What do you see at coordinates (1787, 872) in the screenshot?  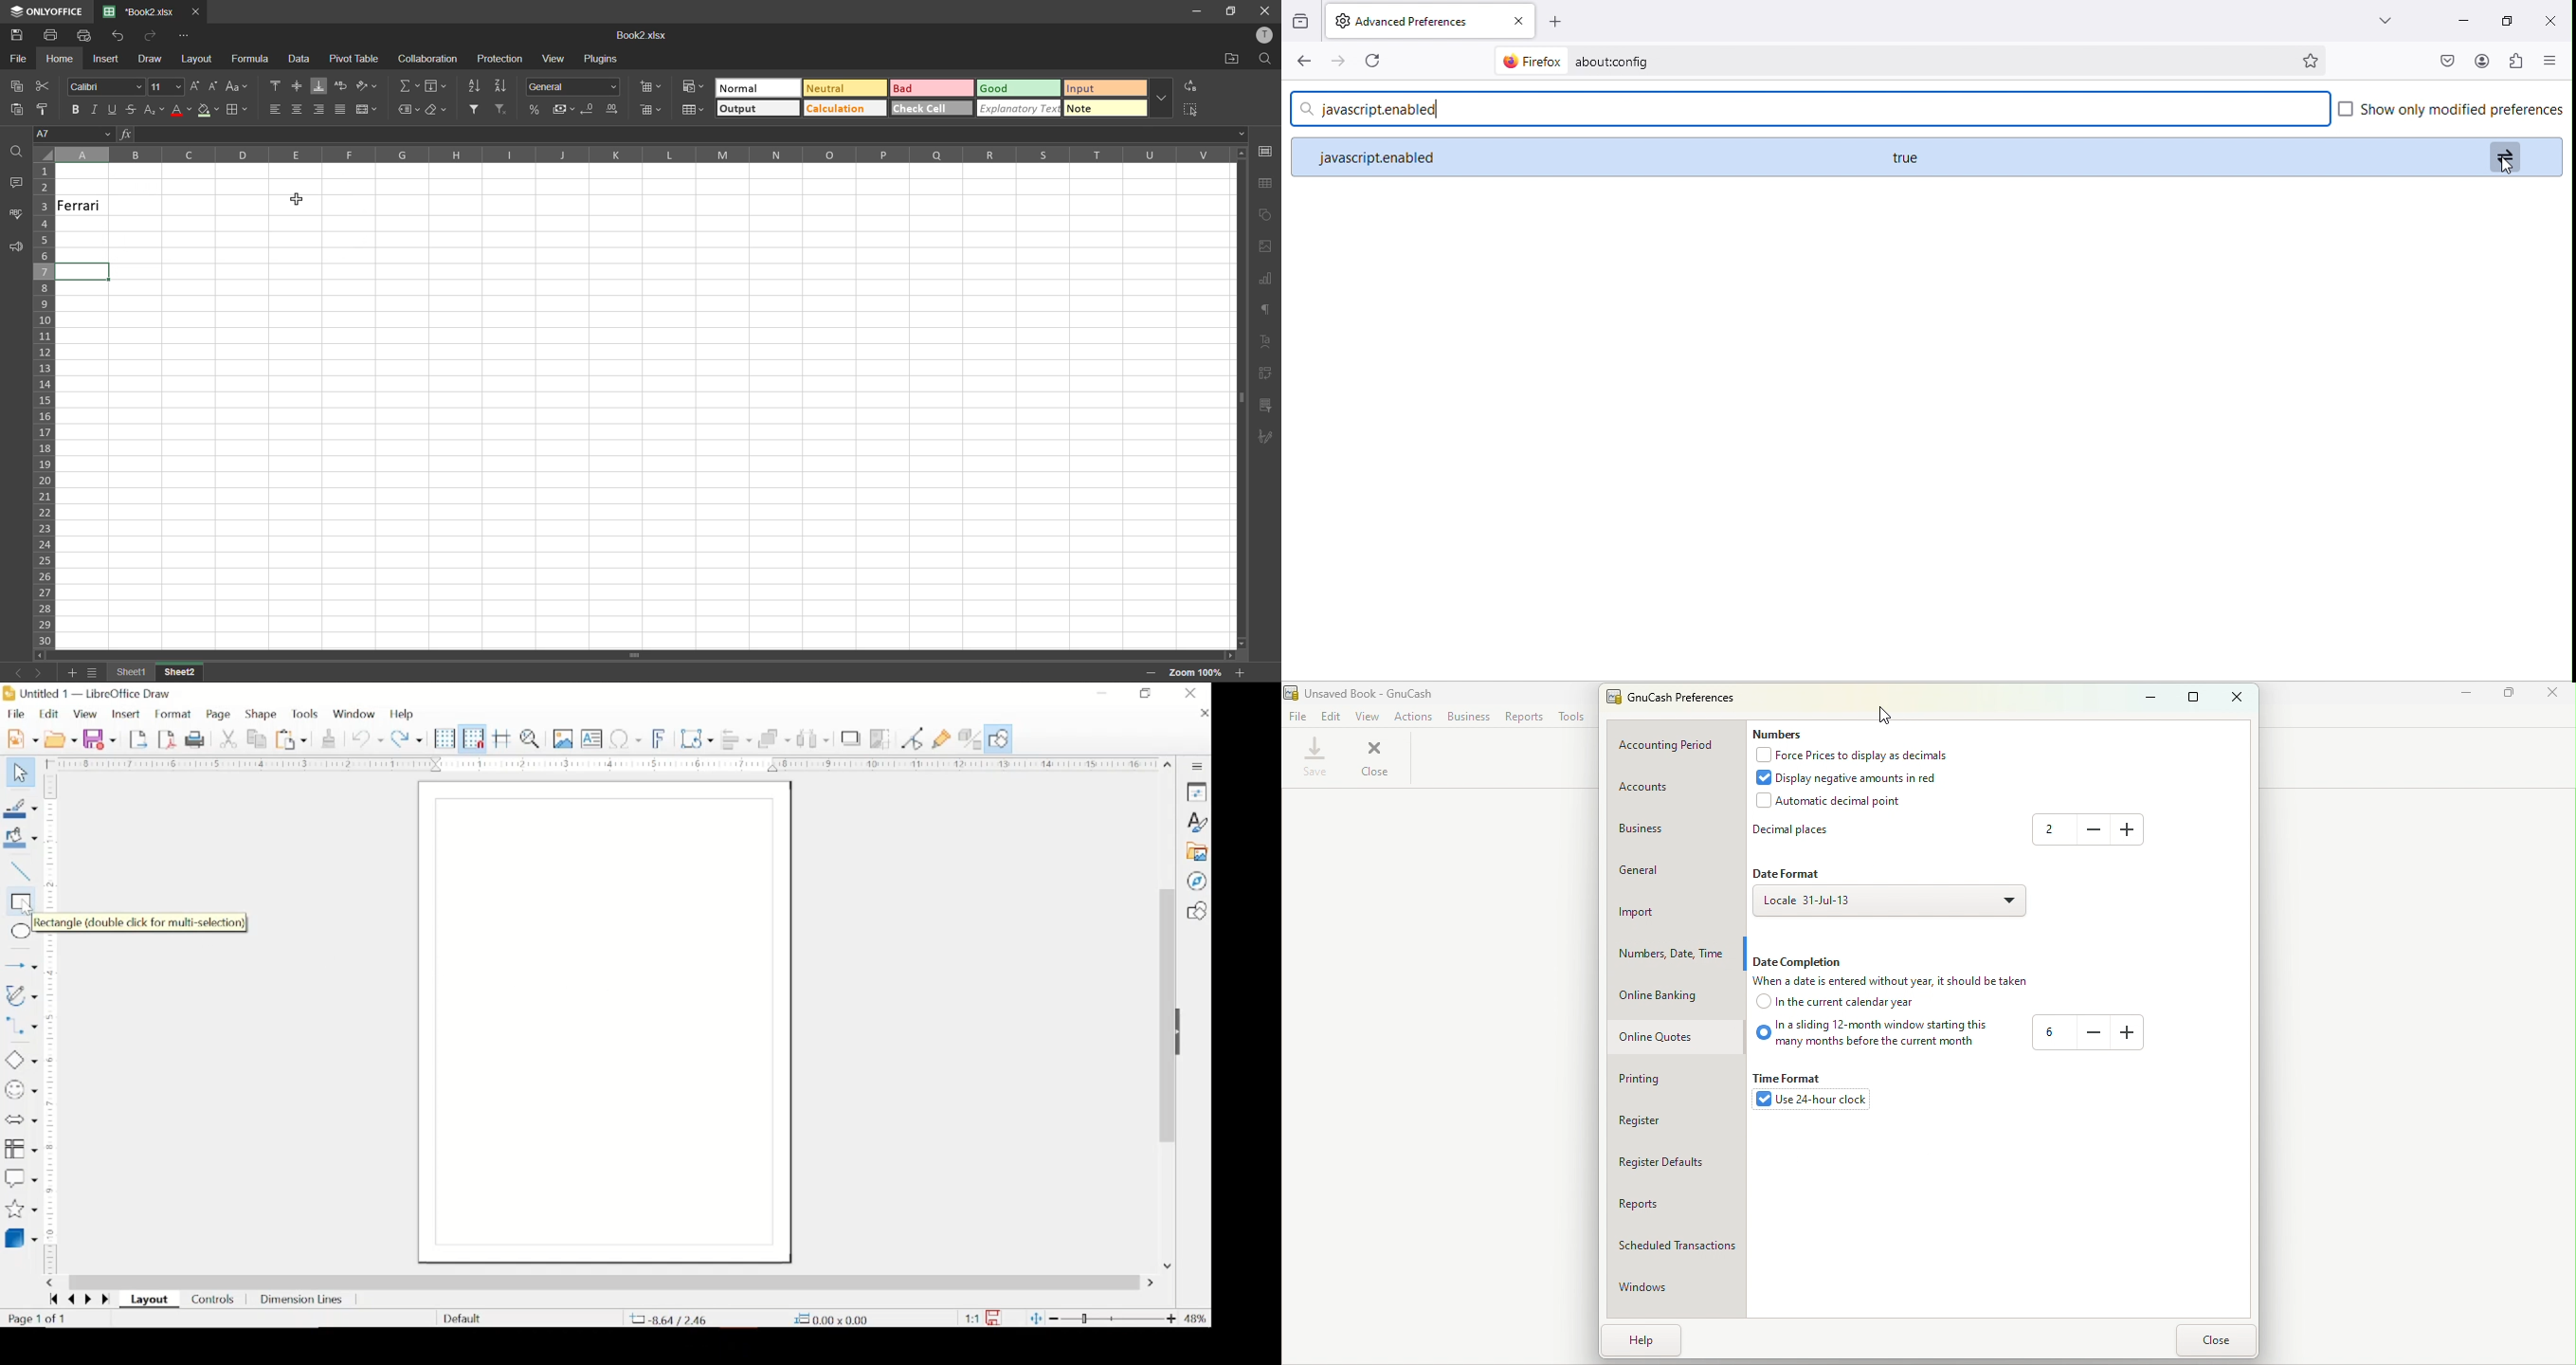 I see `Date format` at bounding box center [1787, 872].